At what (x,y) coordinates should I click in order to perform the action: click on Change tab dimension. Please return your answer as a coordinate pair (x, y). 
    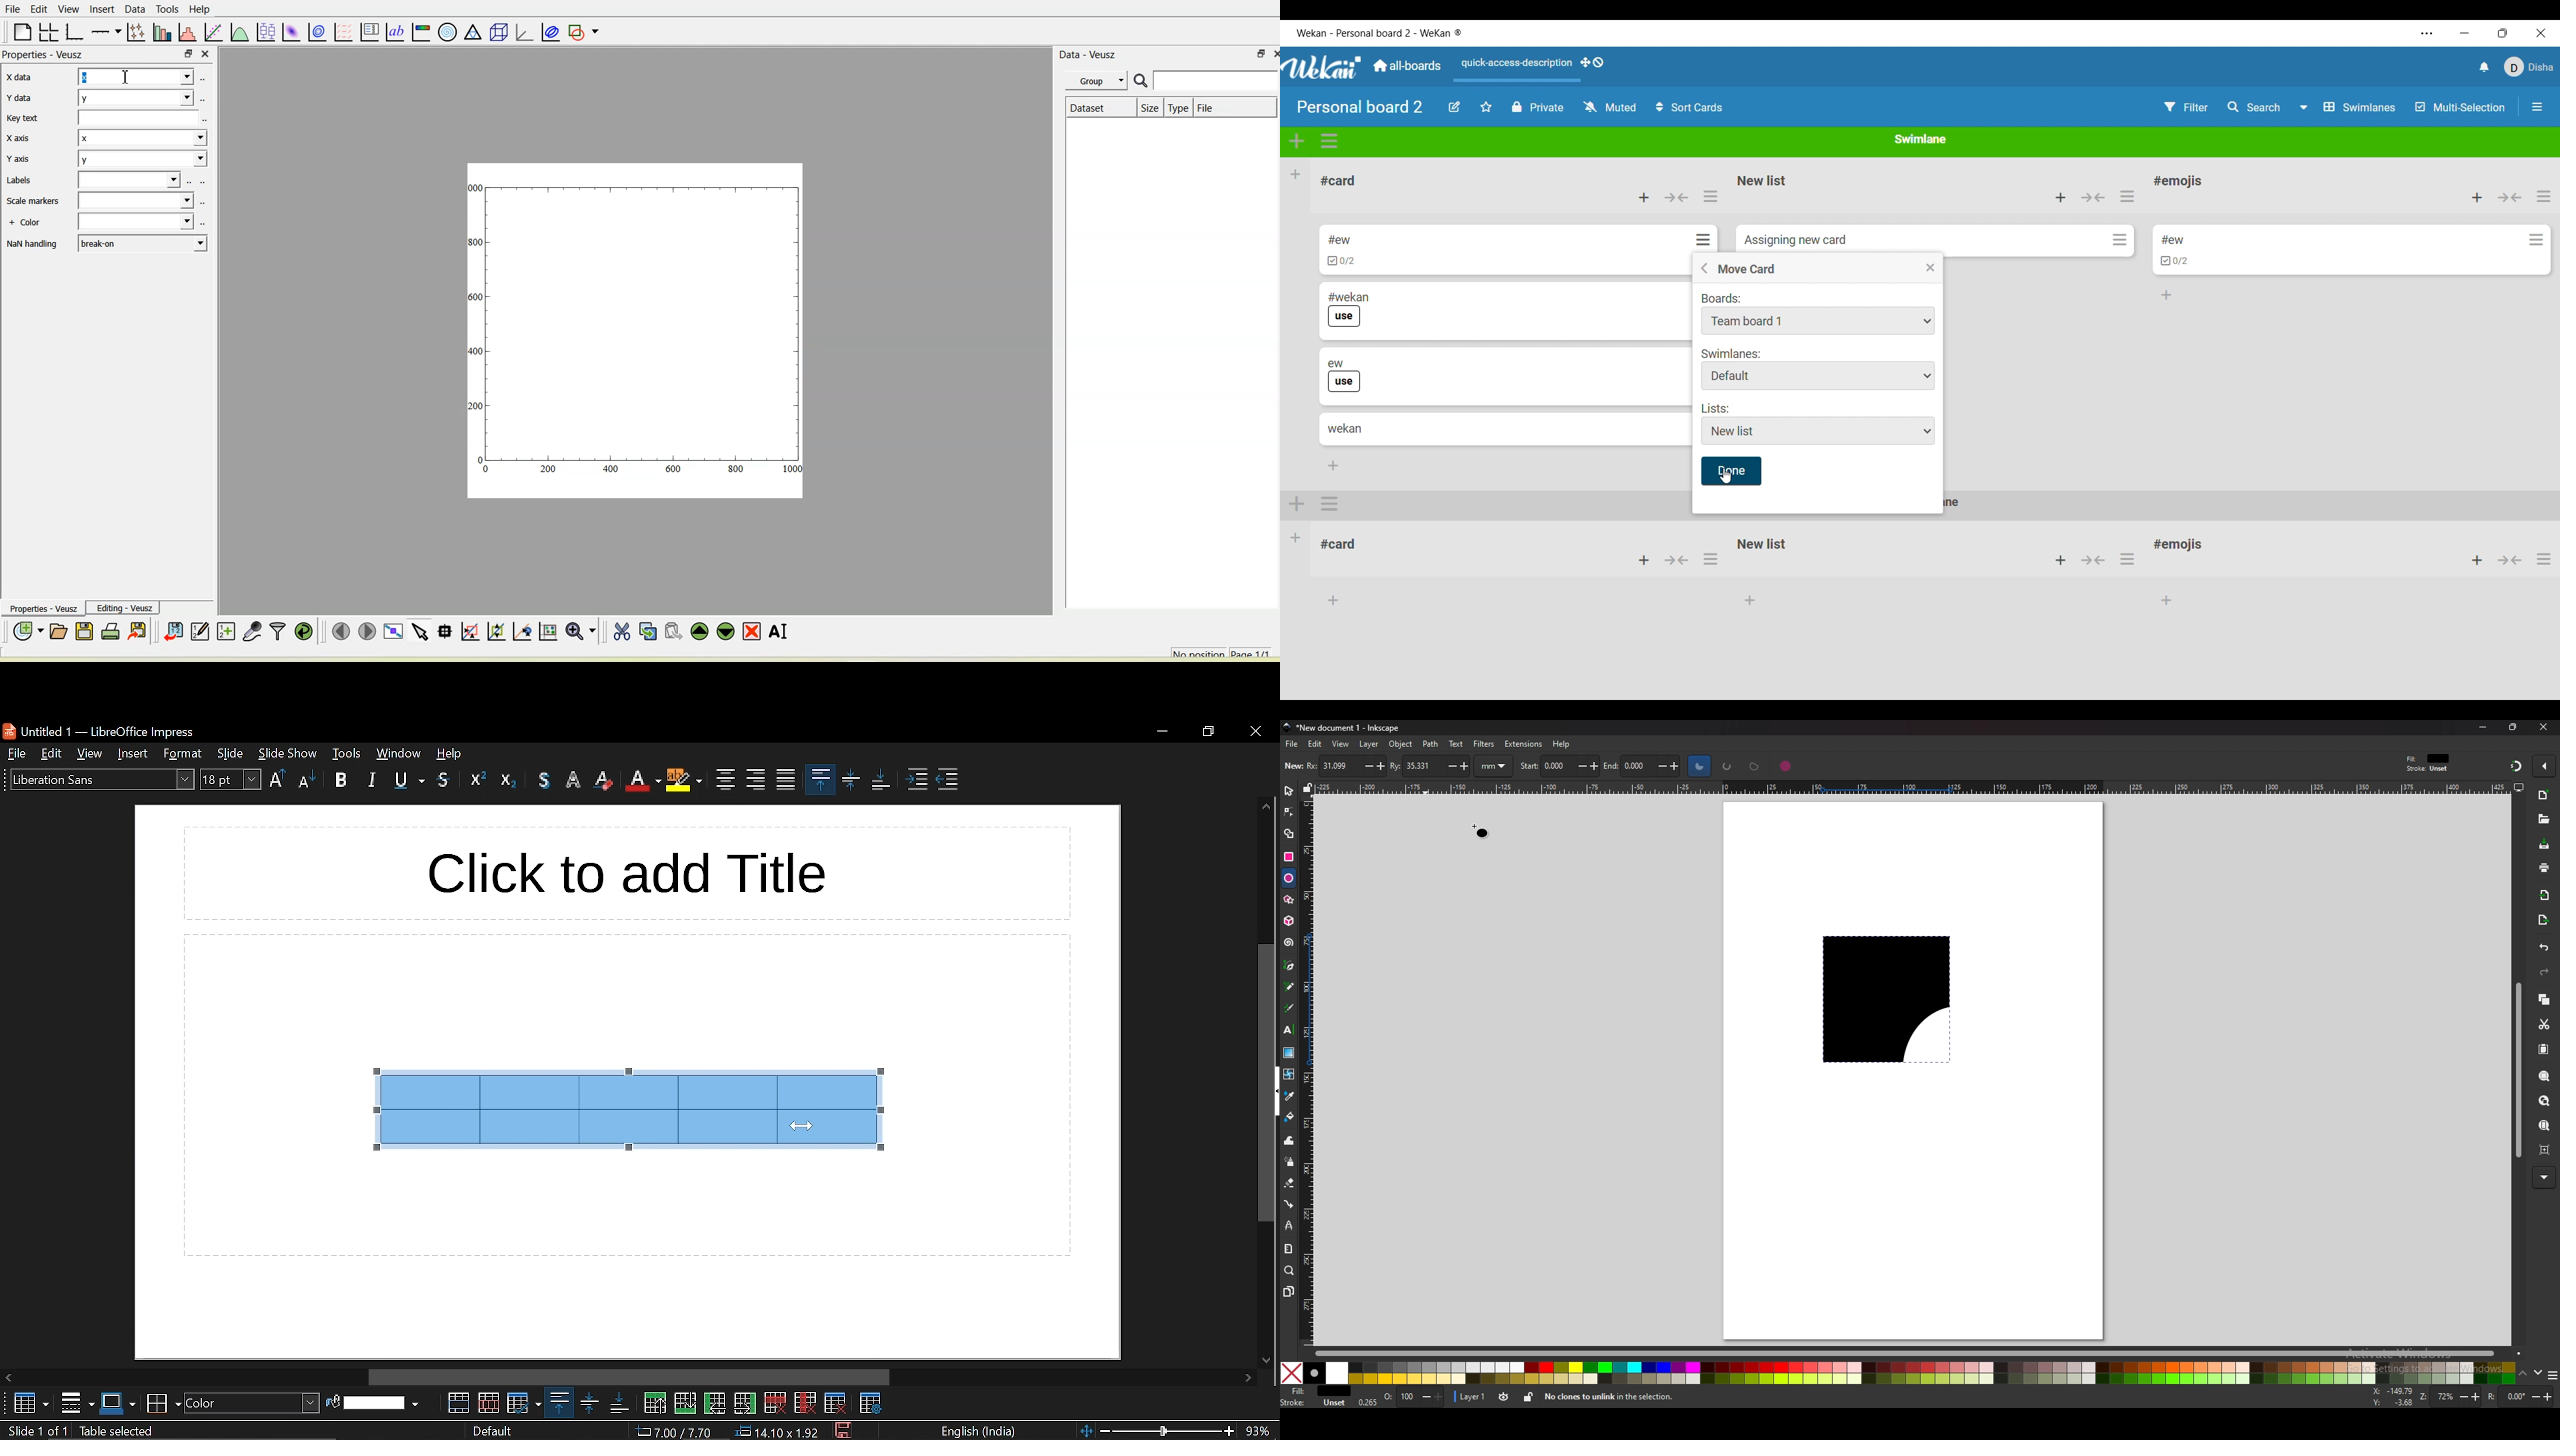
    Looking at the image, I should click on (2503, 33).